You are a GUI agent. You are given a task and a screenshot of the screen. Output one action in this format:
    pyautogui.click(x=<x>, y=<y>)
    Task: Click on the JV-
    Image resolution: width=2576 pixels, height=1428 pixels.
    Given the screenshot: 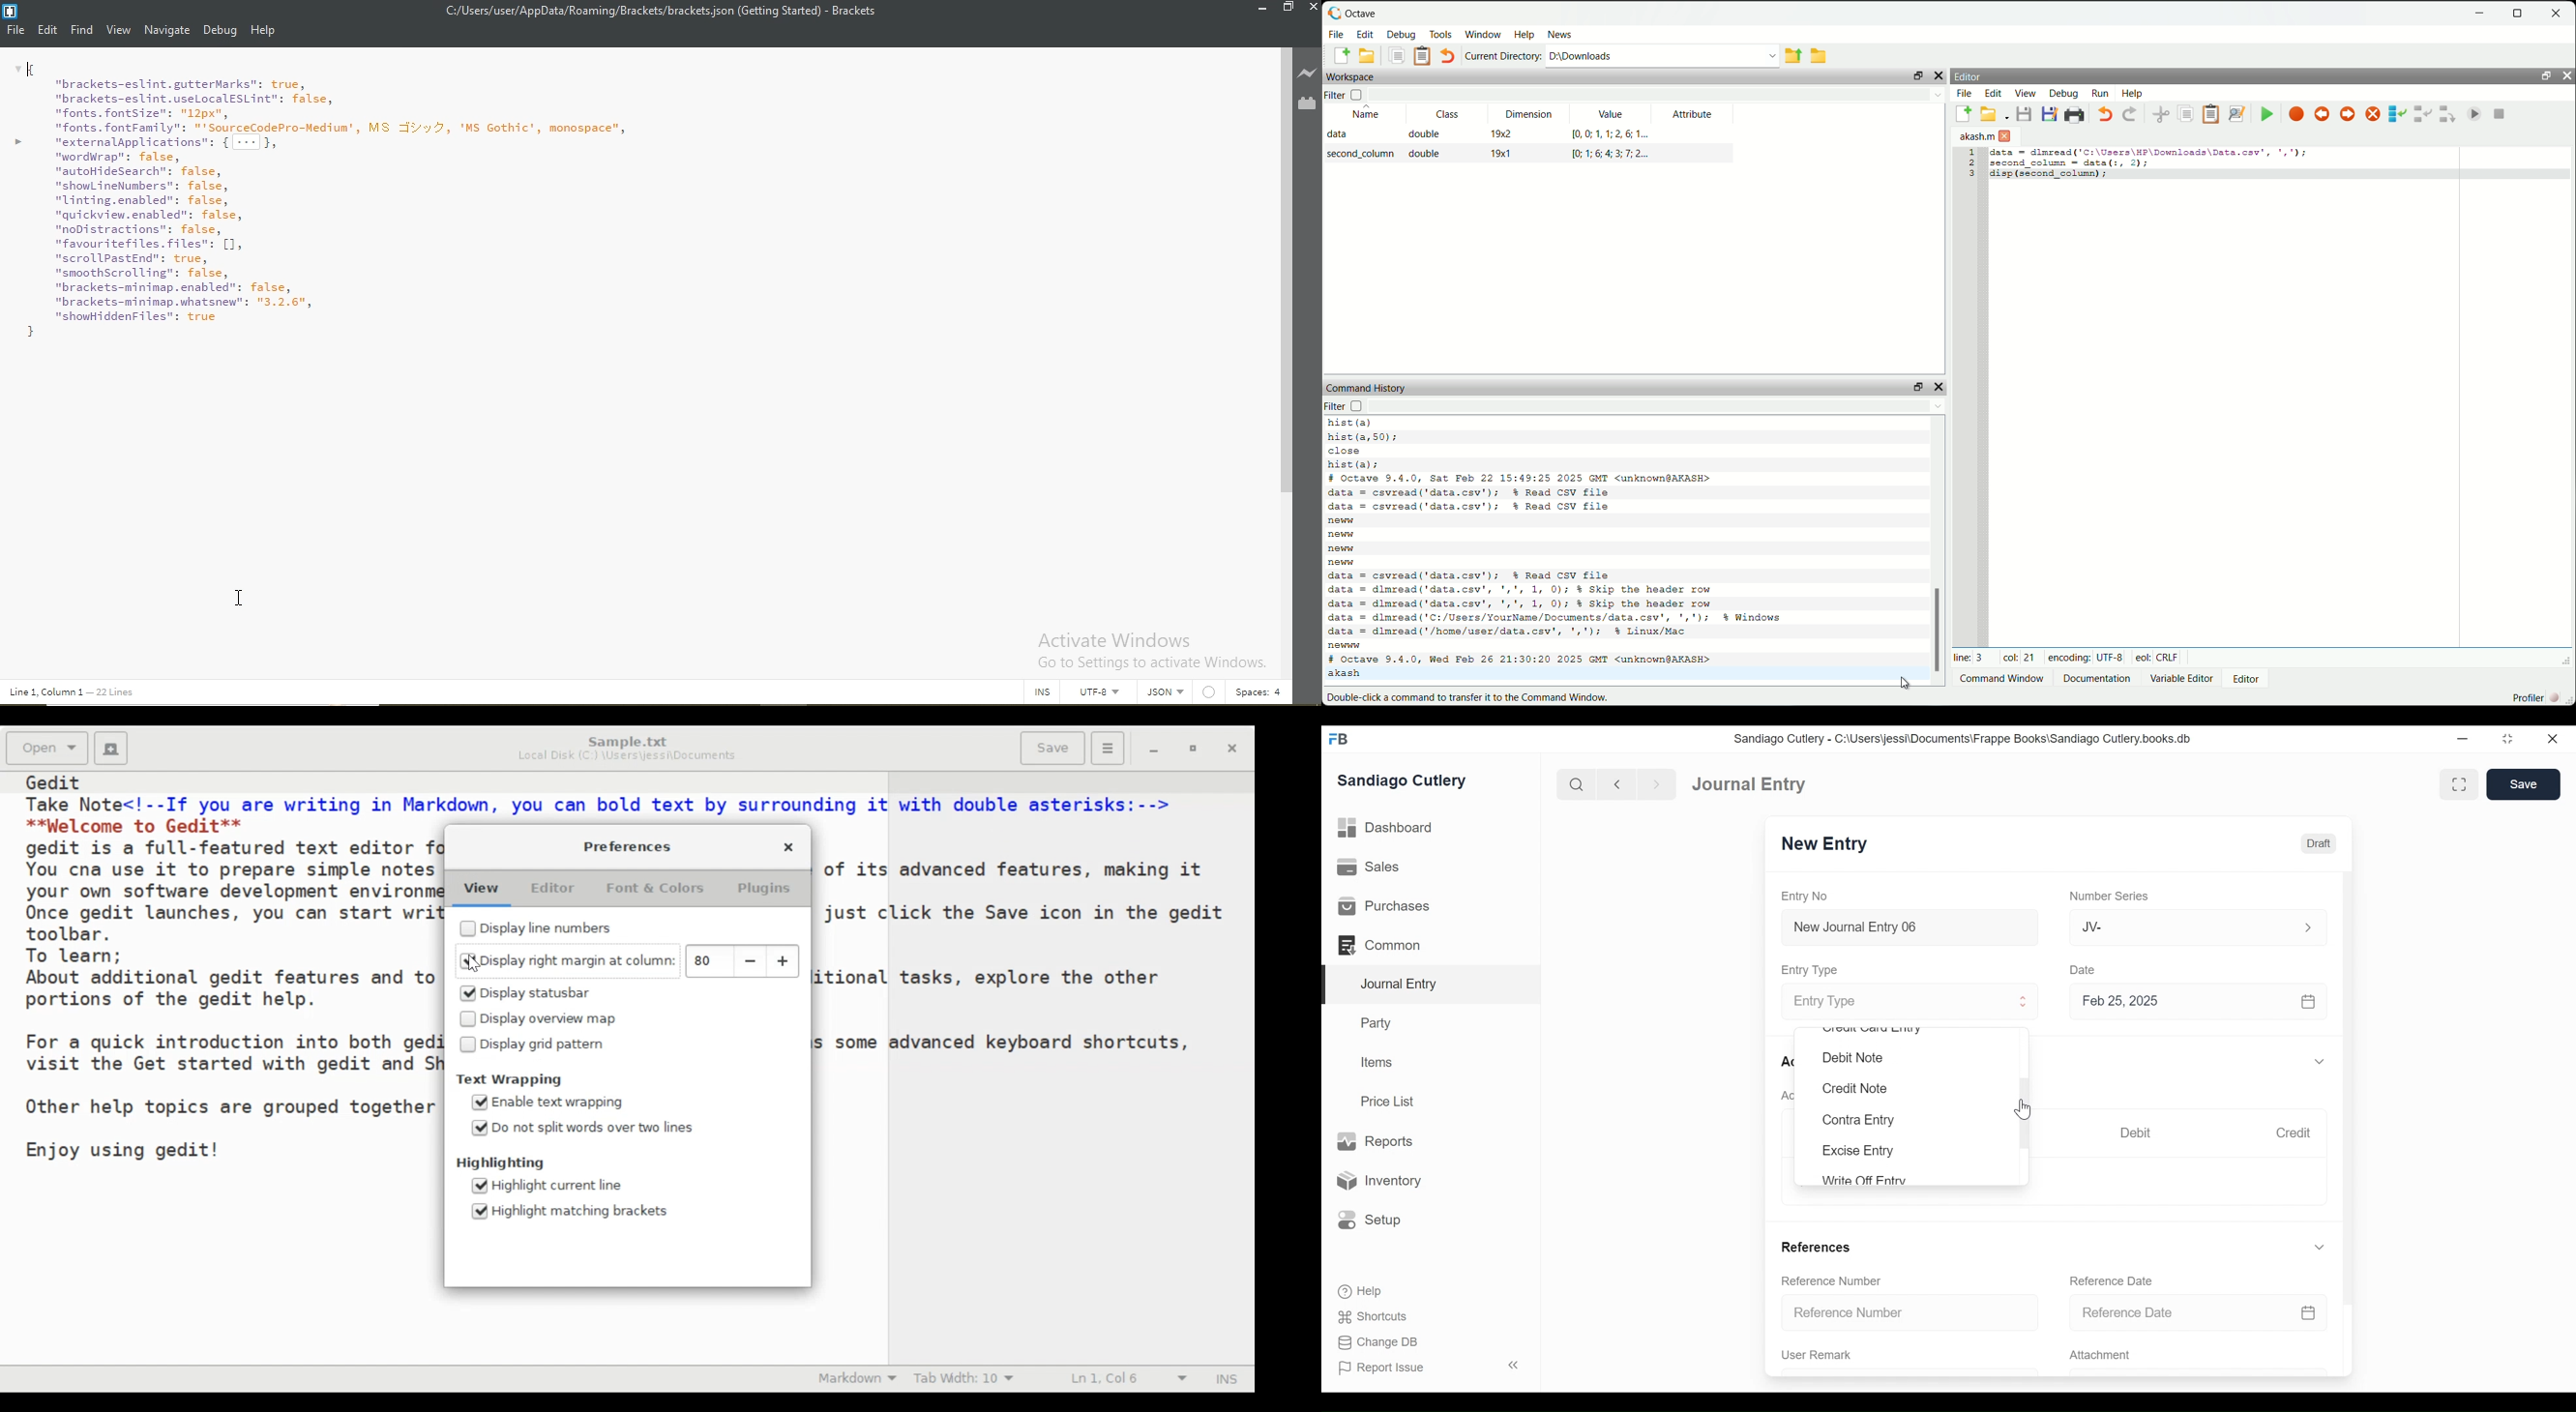 What is the action you would take?
    pyautogui.click(x=2183, y=926)
    